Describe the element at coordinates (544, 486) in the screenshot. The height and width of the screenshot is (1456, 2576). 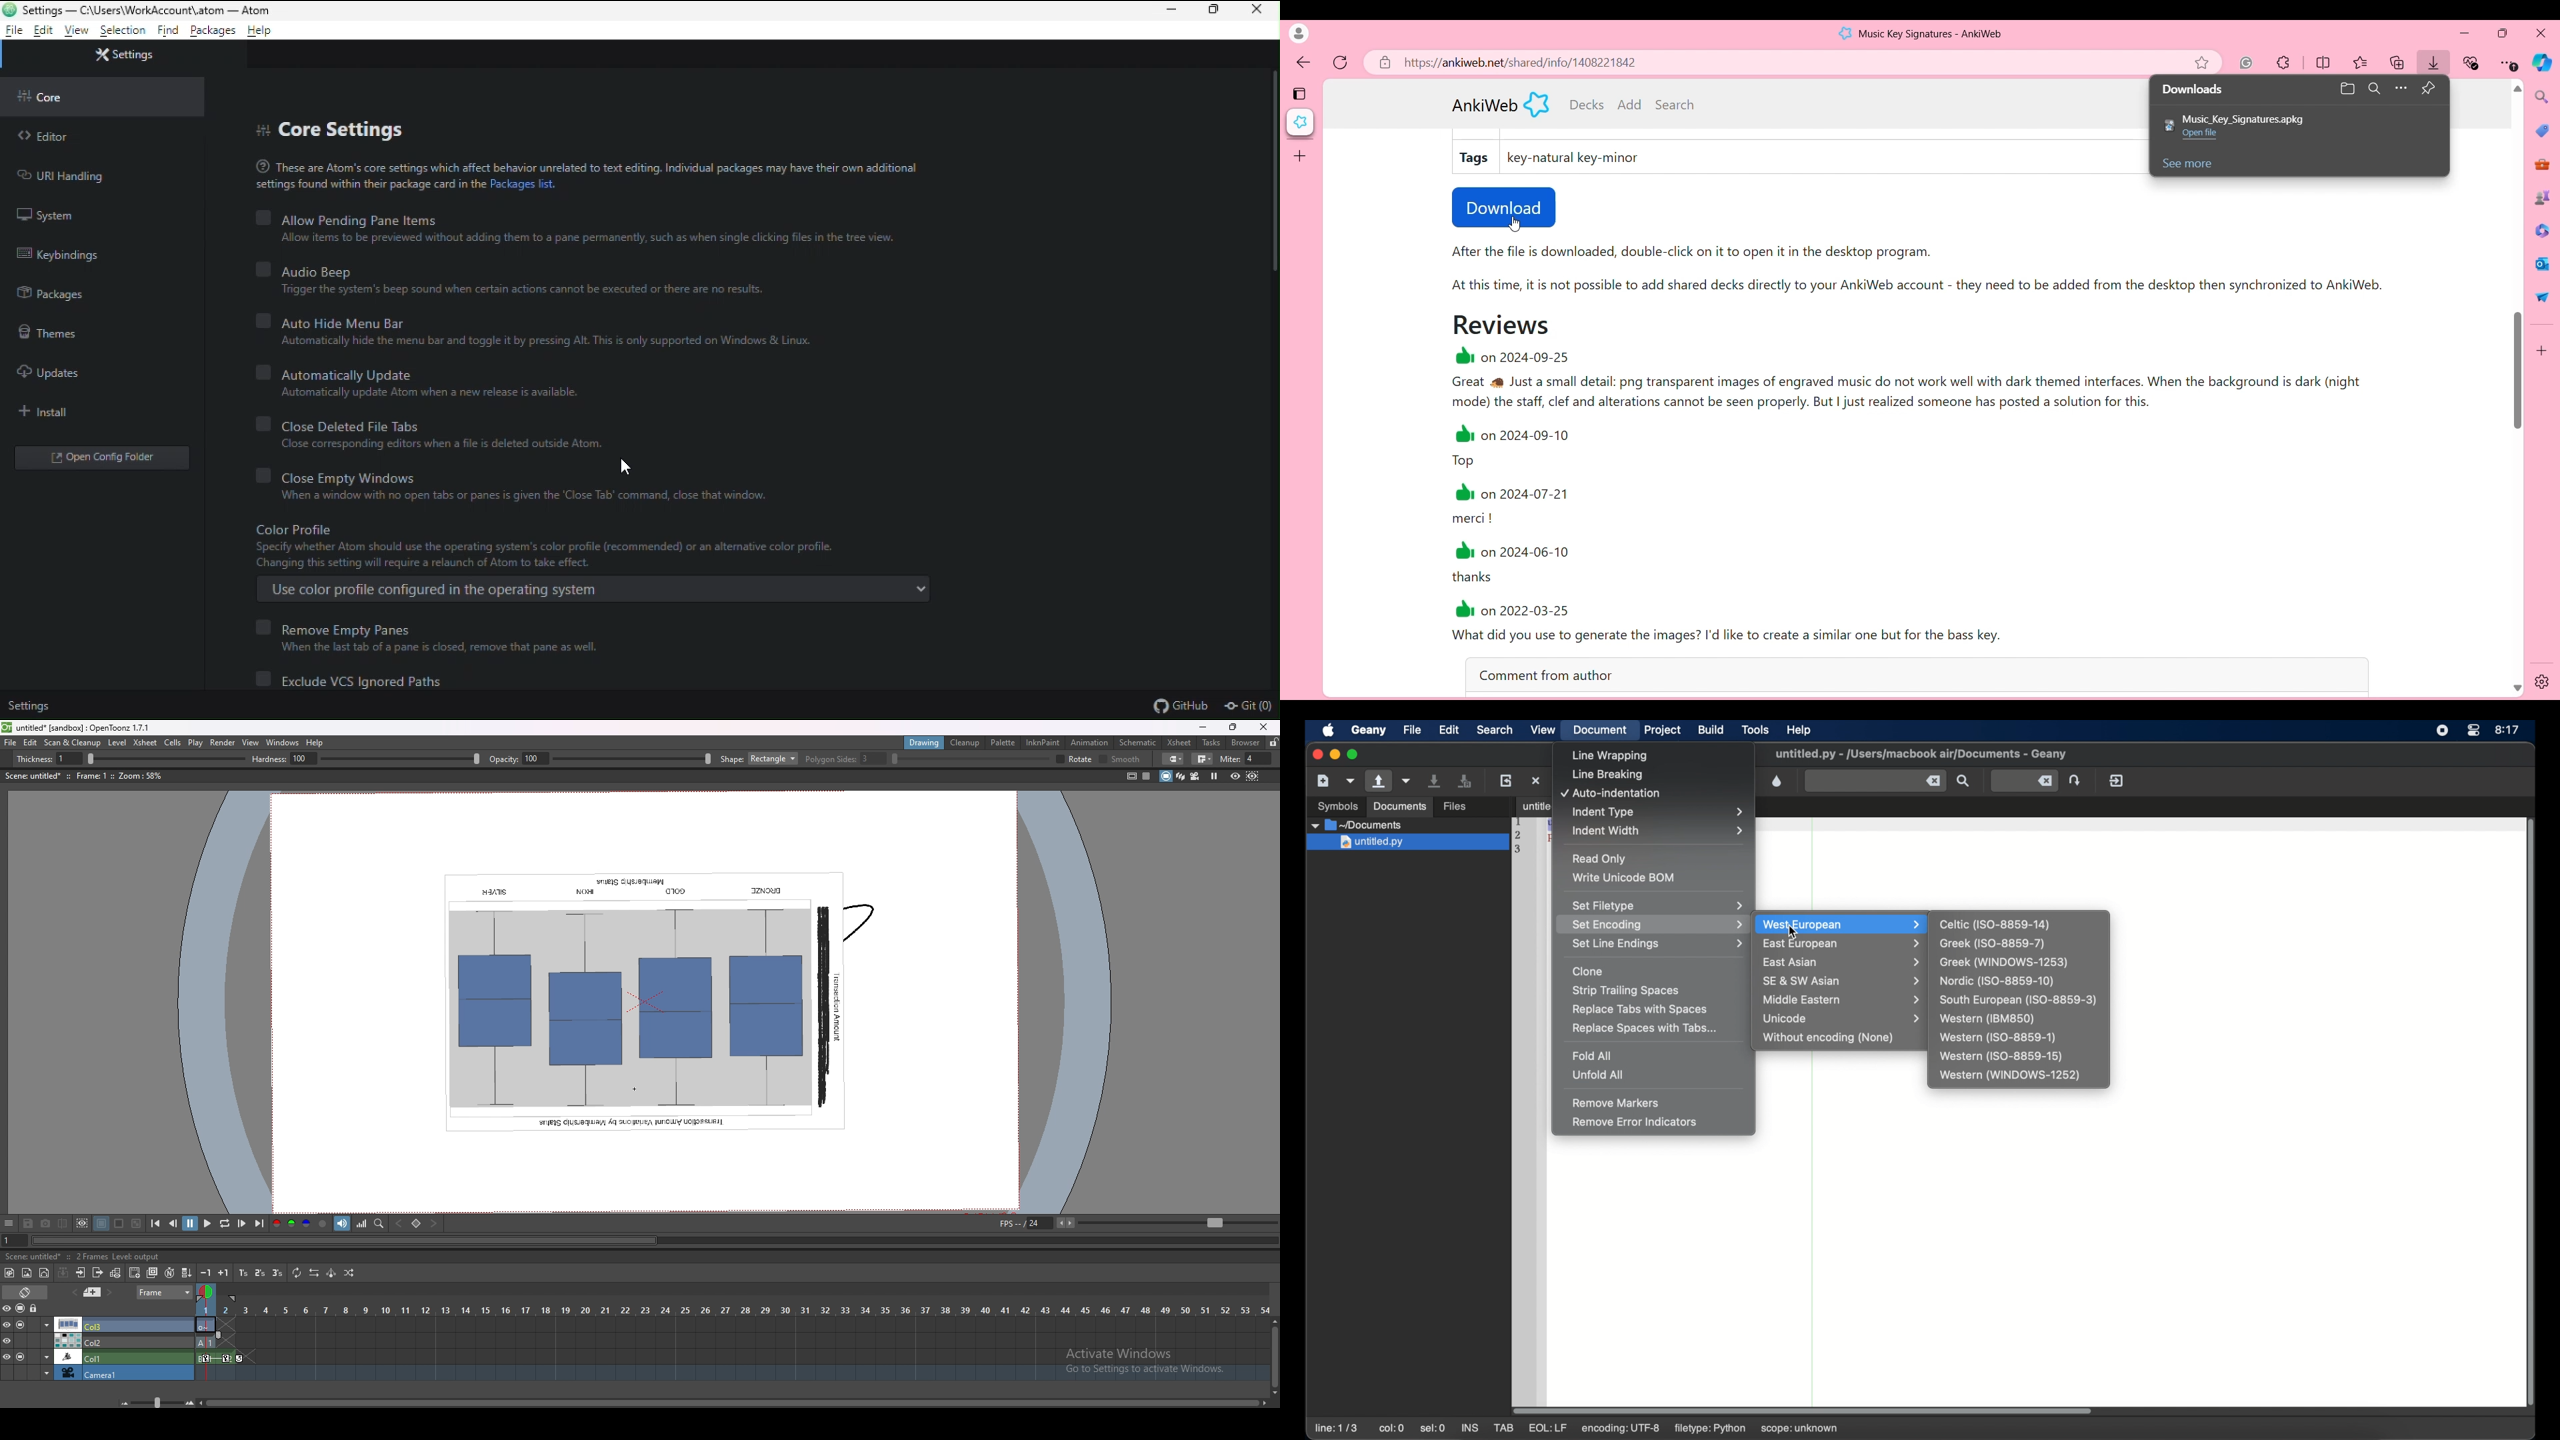
I see `Close empty Windows` at that location.